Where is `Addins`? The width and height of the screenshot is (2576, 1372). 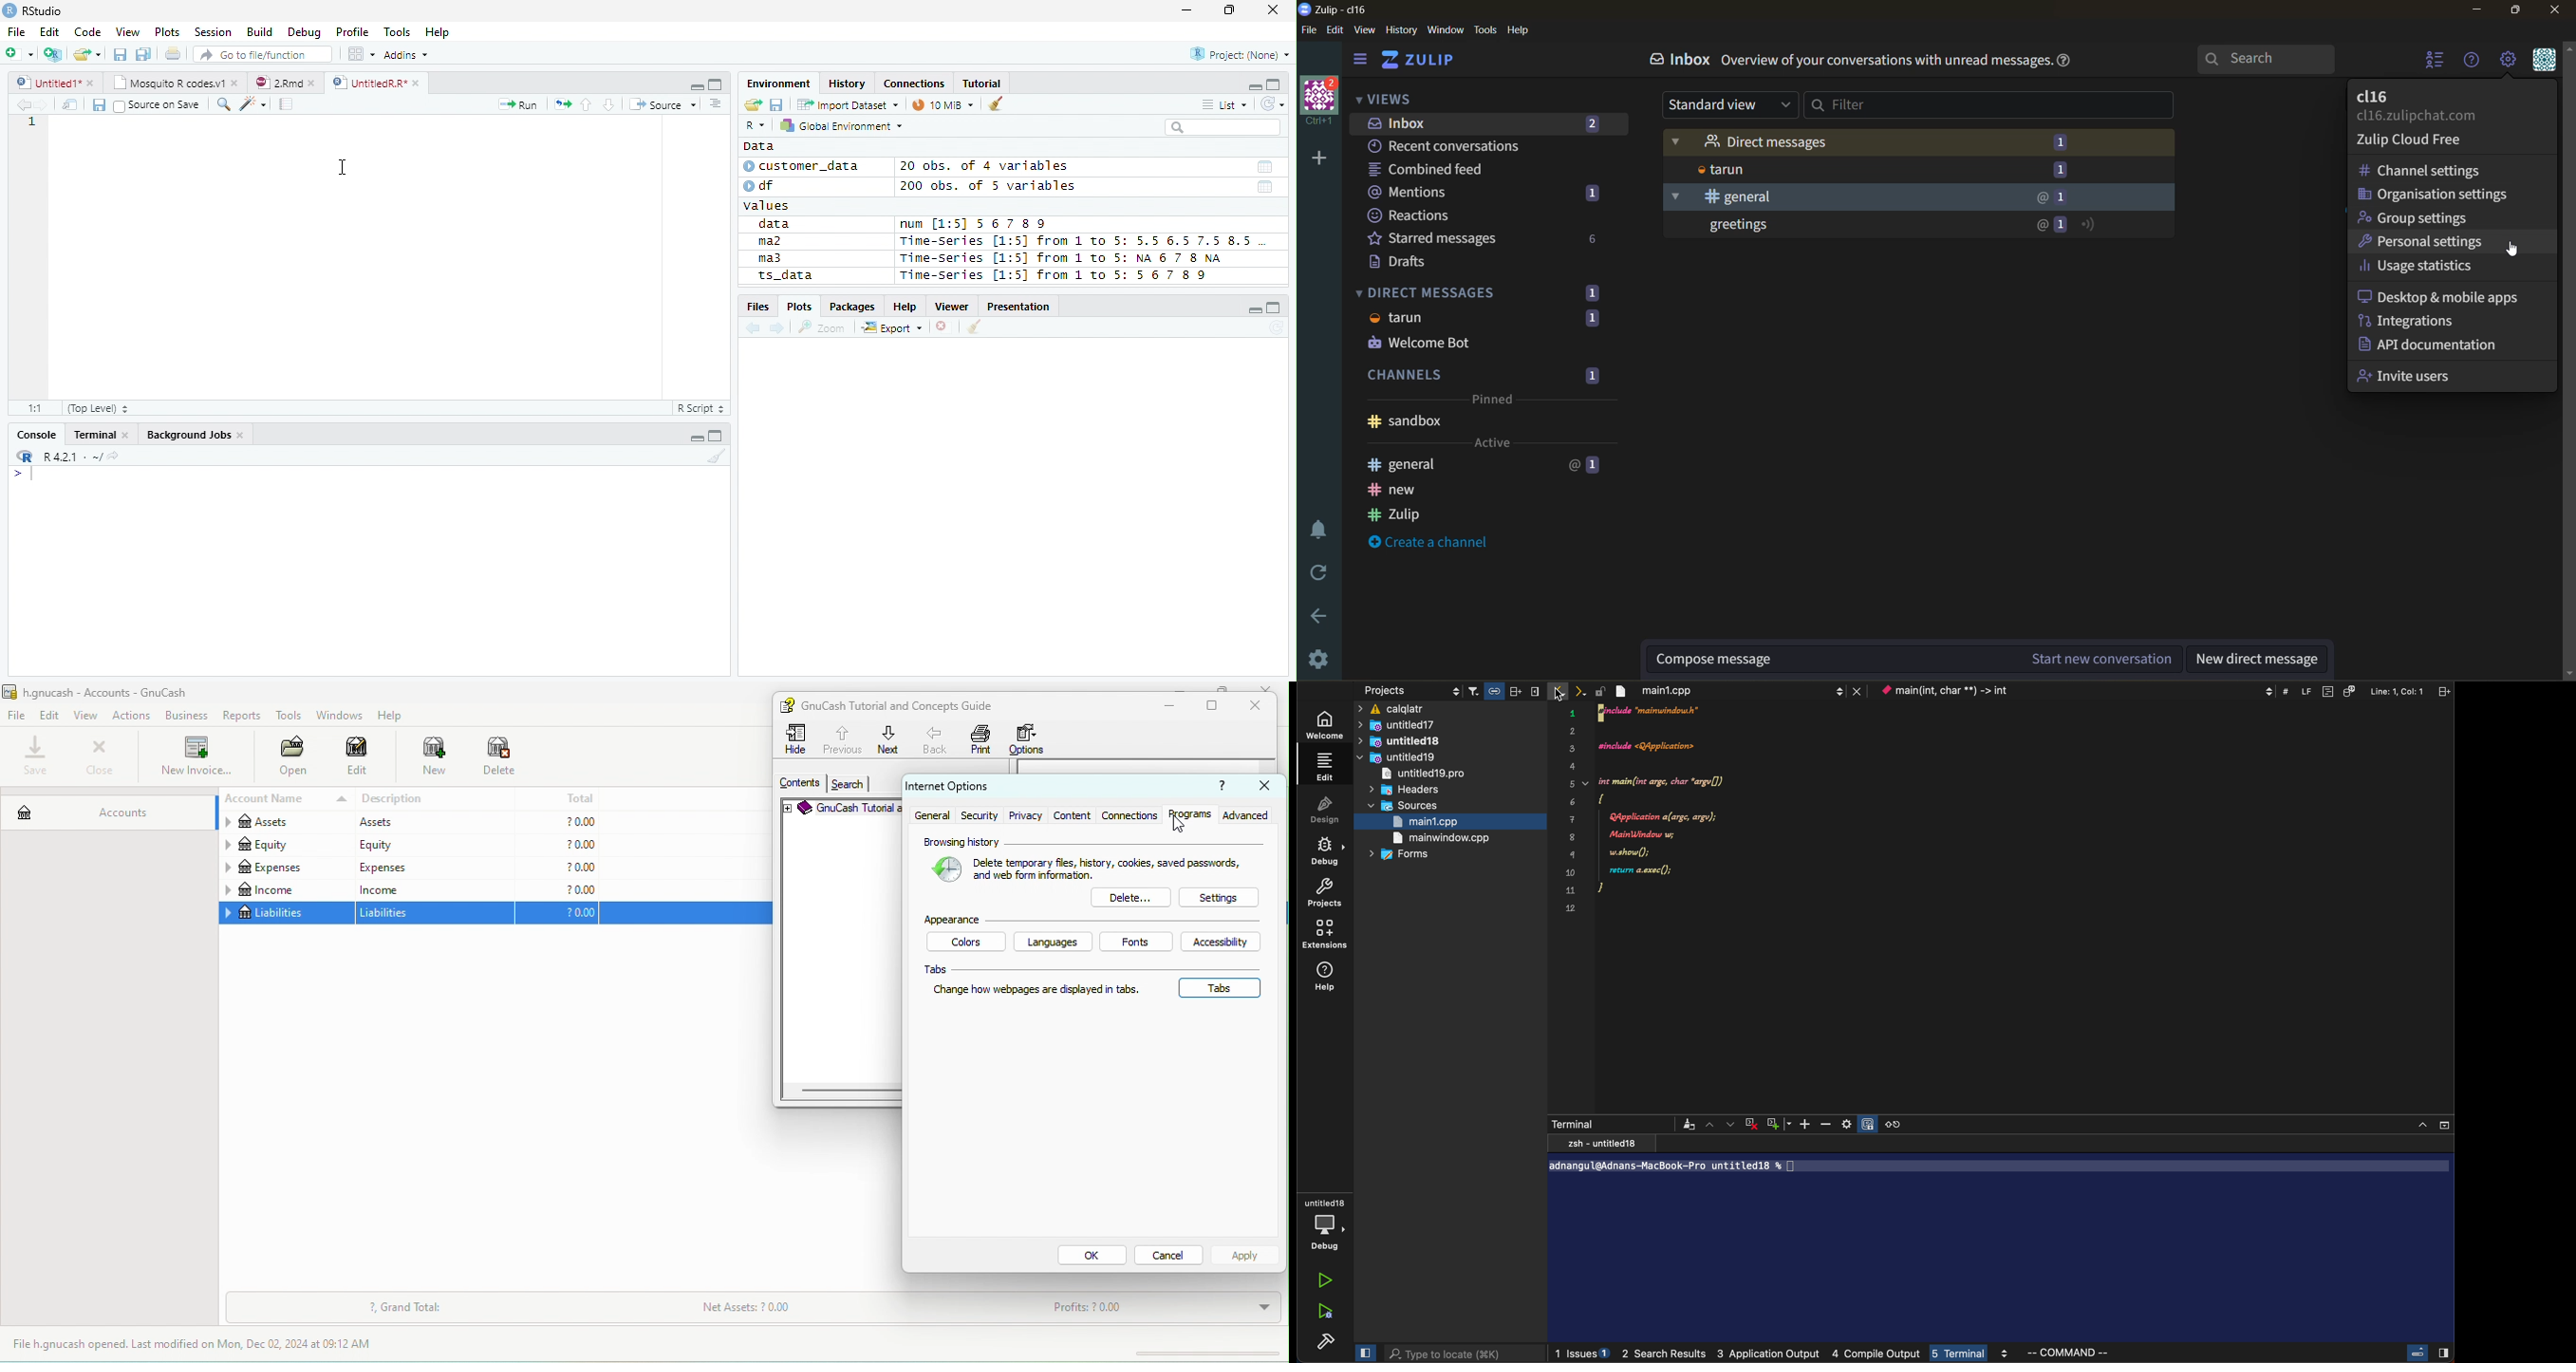 Addins is located at coordinates (408, 54).